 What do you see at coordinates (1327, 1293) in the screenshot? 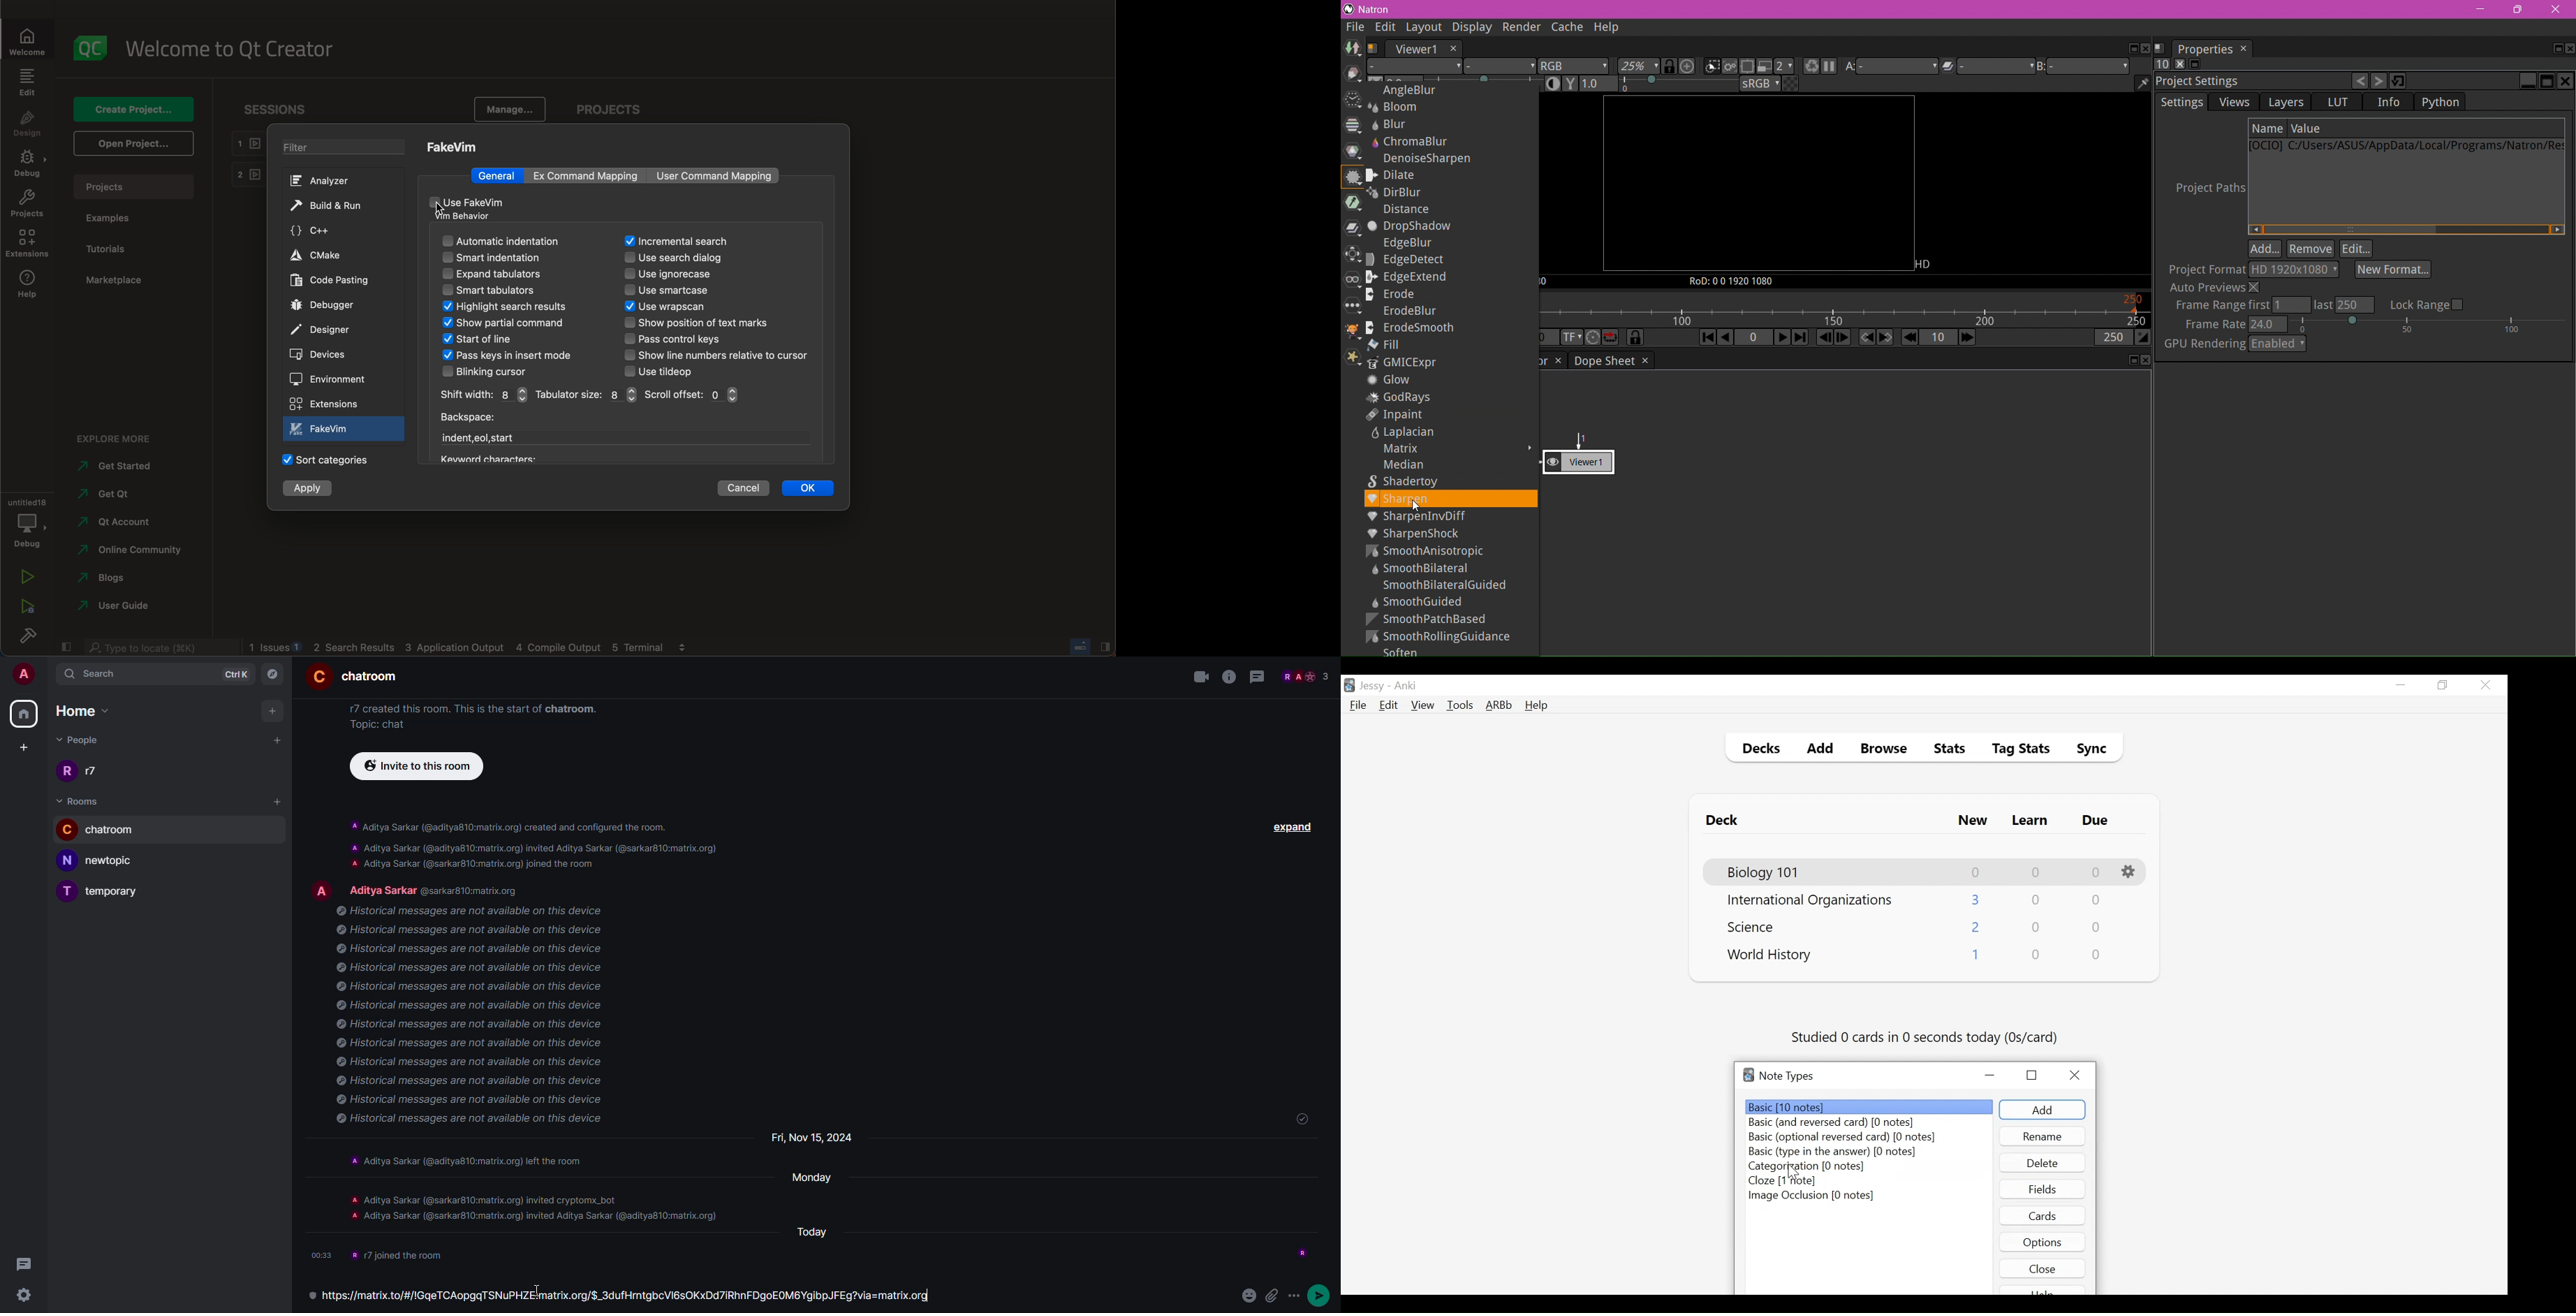
I see `more` at bounding box center [1327, 1293].